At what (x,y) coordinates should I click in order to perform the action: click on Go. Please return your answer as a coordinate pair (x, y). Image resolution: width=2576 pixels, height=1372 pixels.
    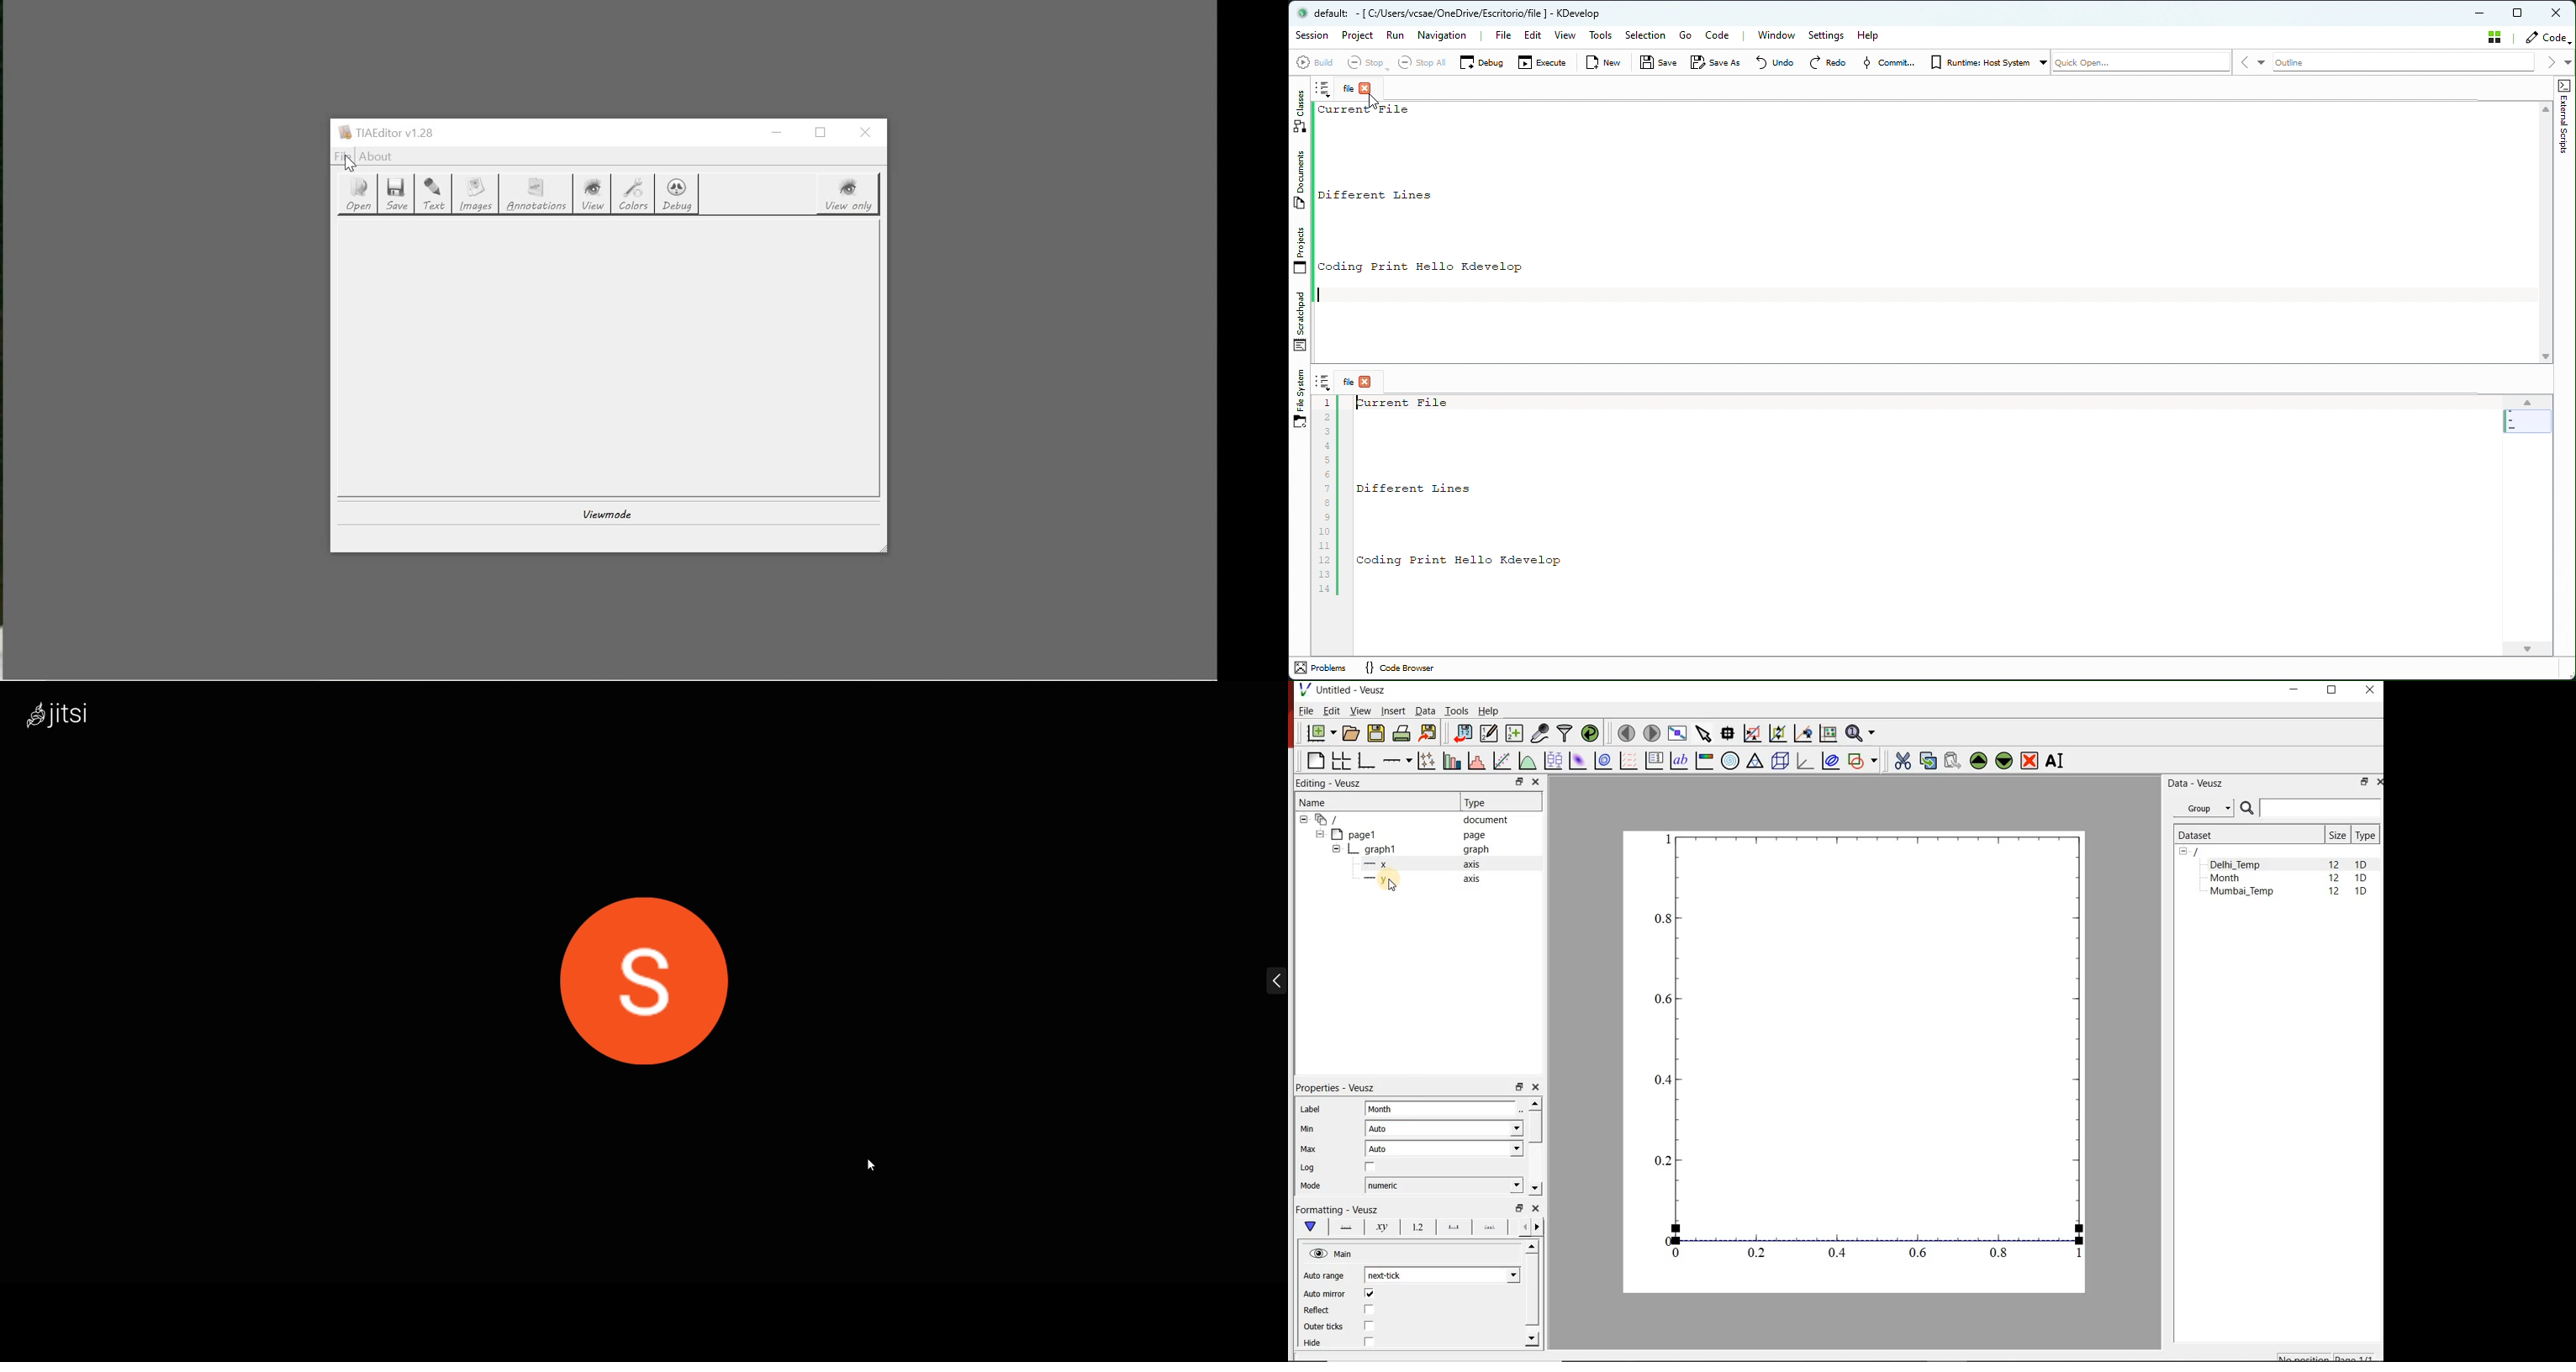
    Looking at the image, I should click on (1687, 36).